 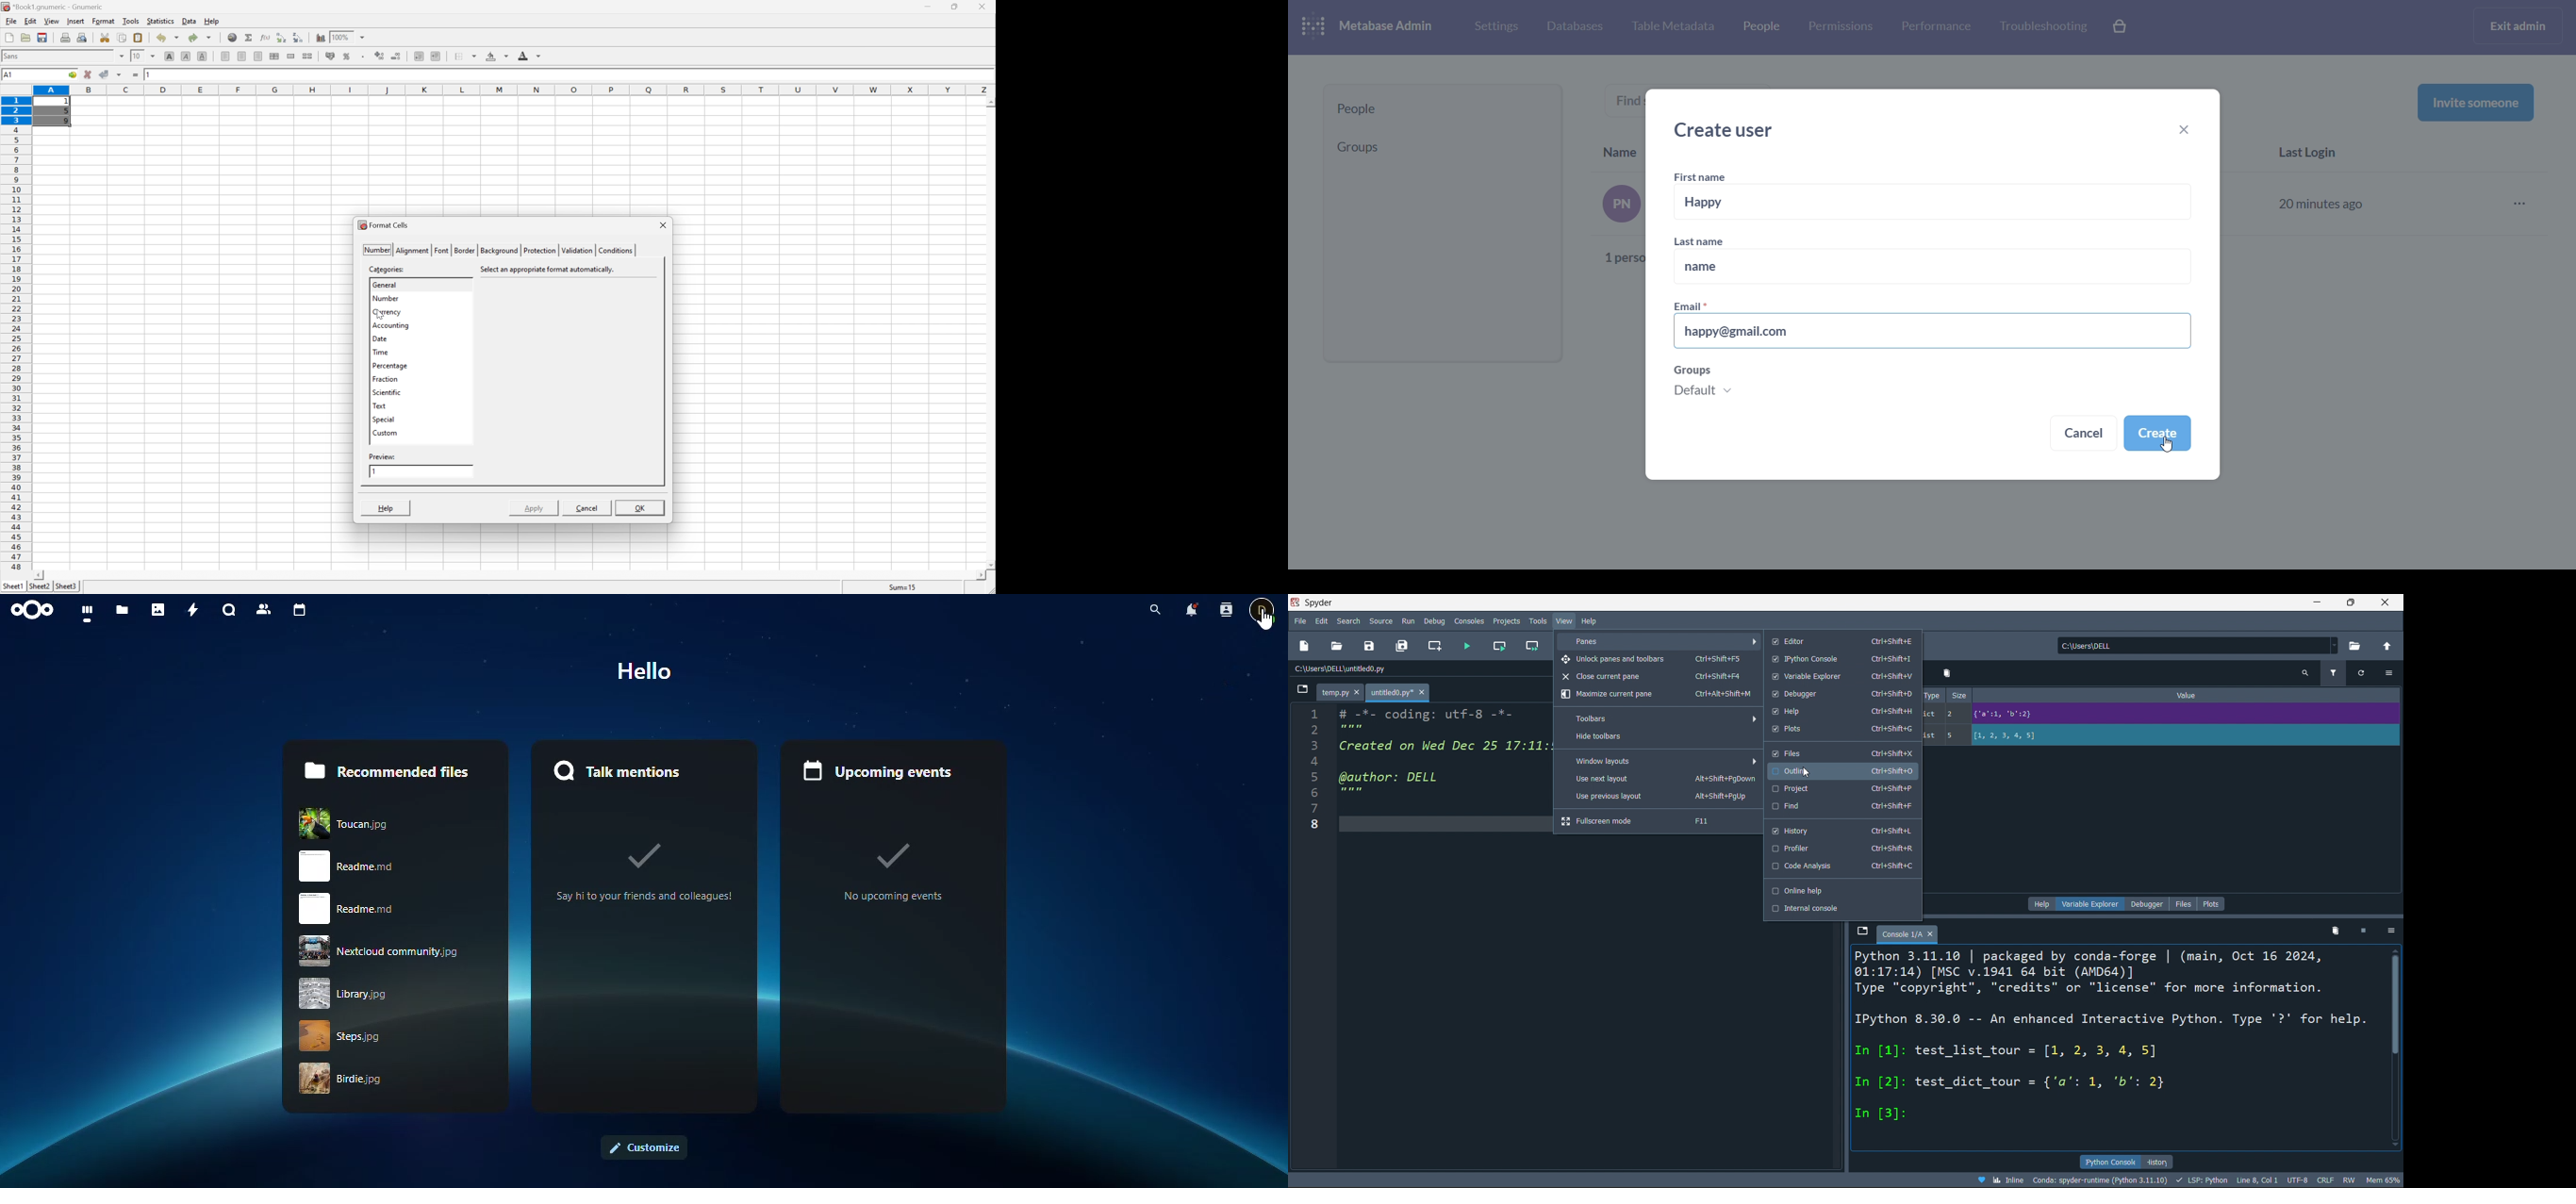 I want to click on refresh, so click(x=2363, y=674).